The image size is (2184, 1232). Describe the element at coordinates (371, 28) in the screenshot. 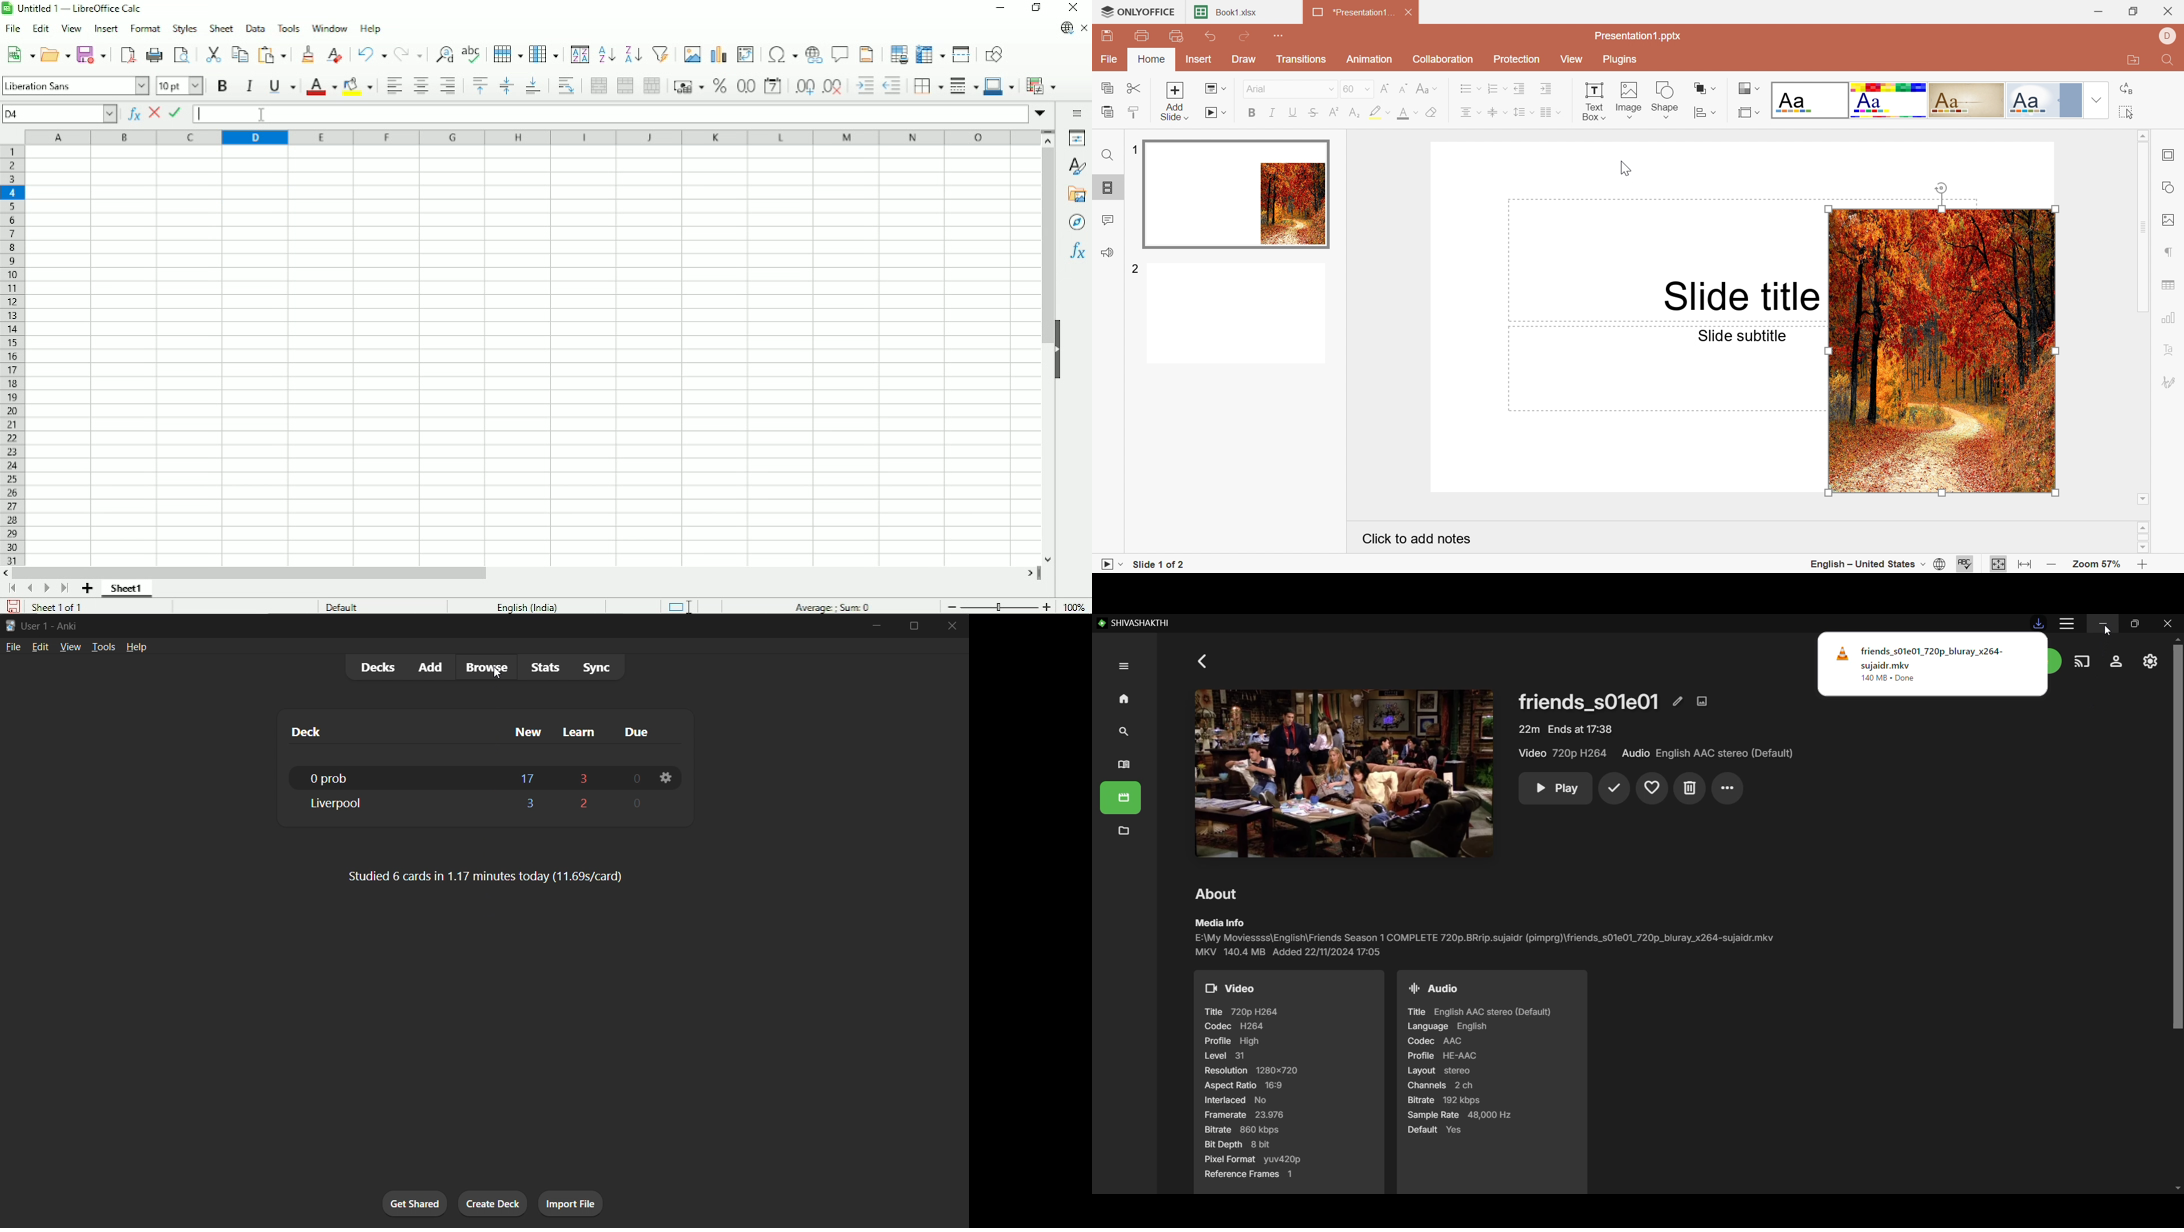

I see `Help` at that location.